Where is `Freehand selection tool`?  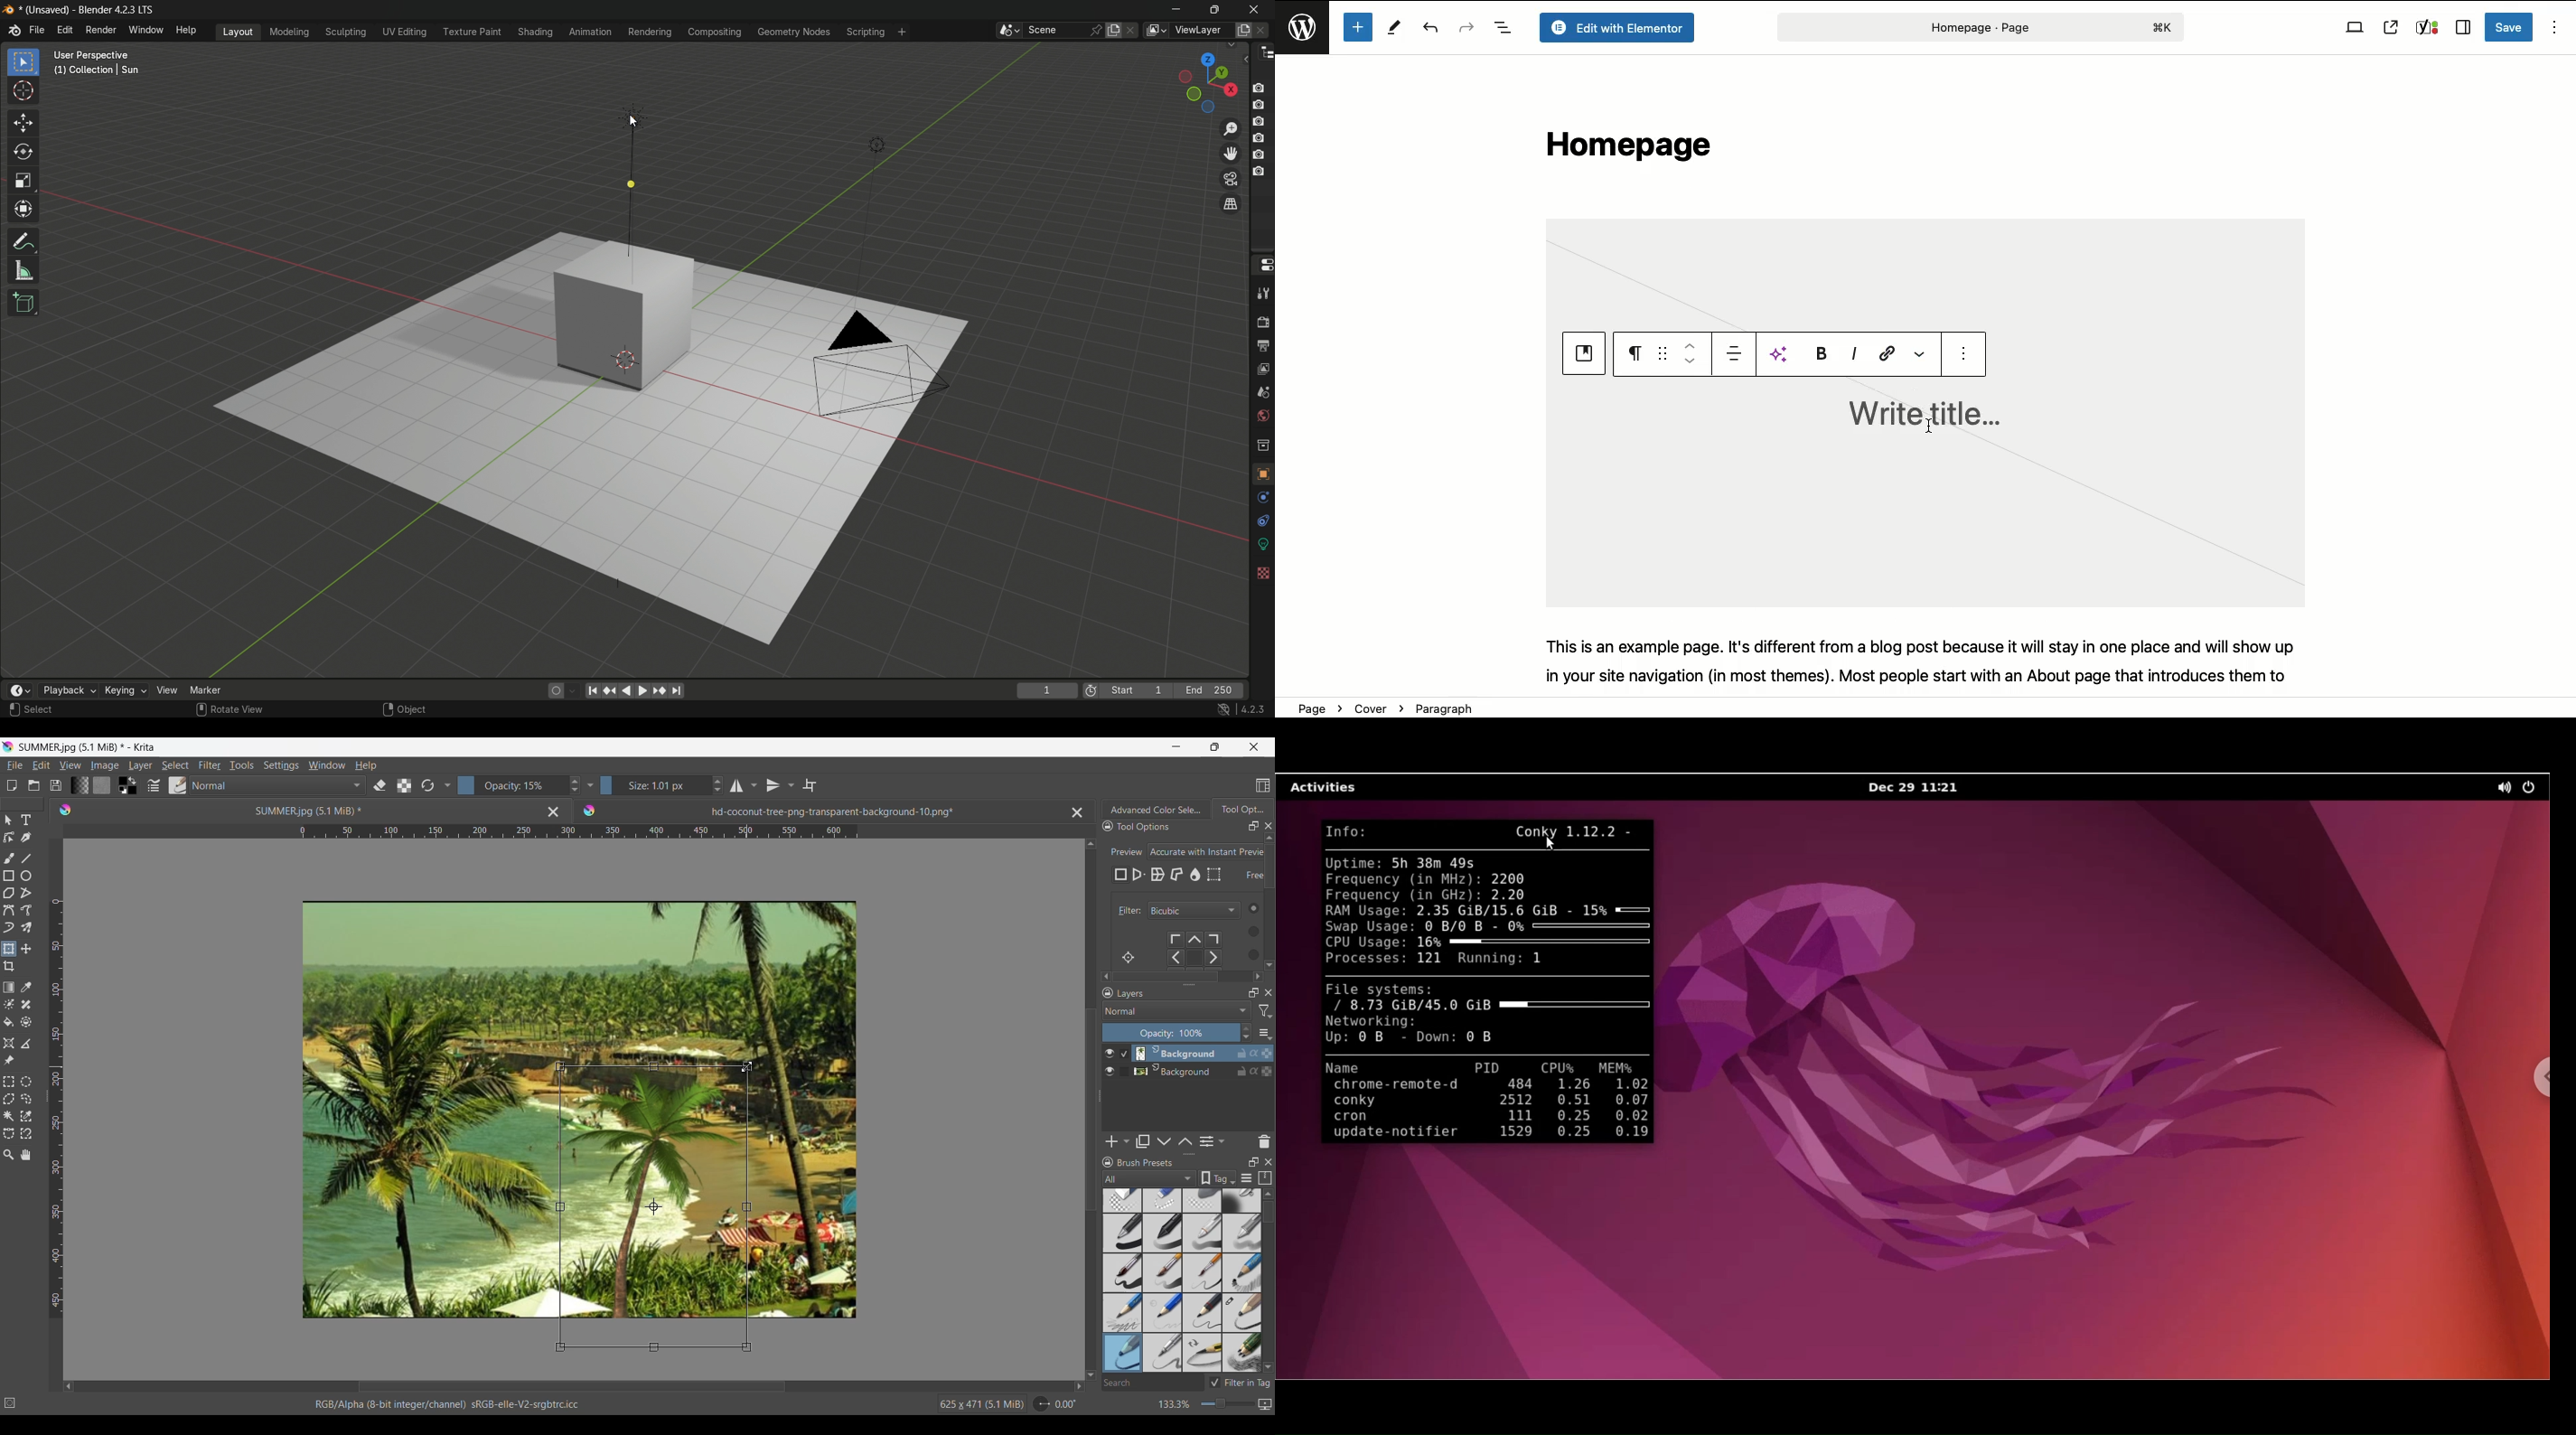 Freehand selection tool is located at coordinates (25, 1098).